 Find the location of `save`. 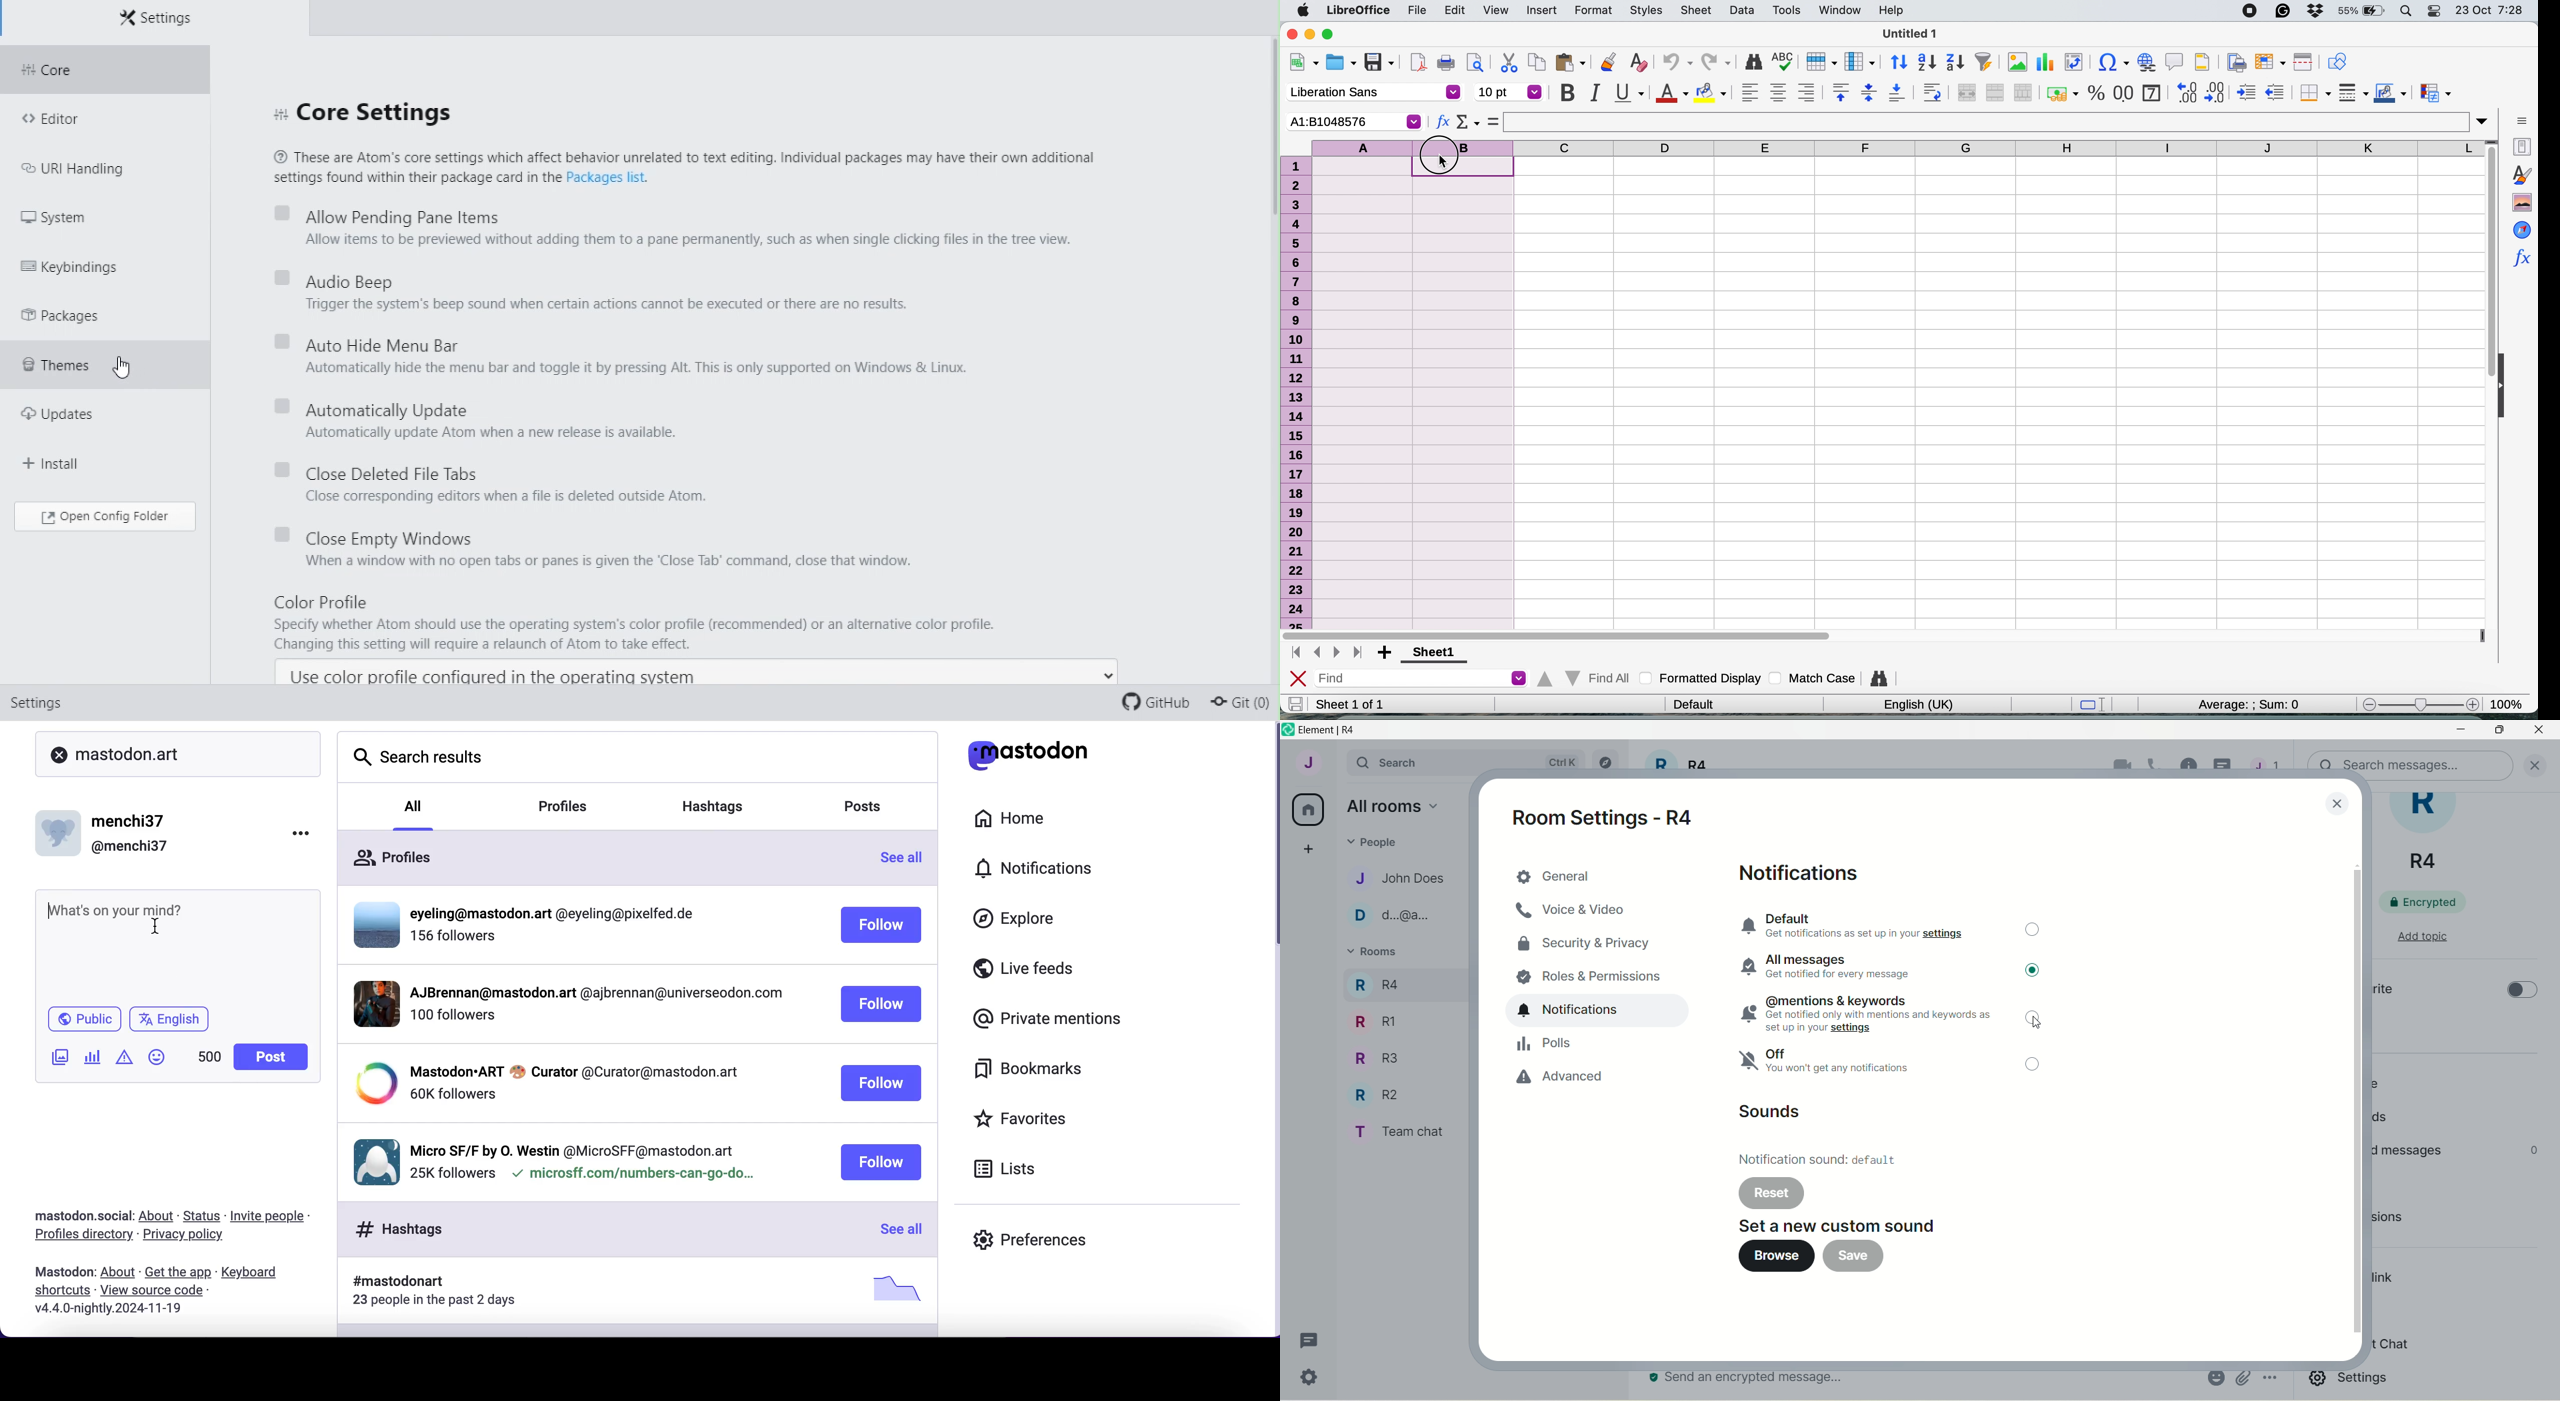

save is located at coordinates (1296, 703).